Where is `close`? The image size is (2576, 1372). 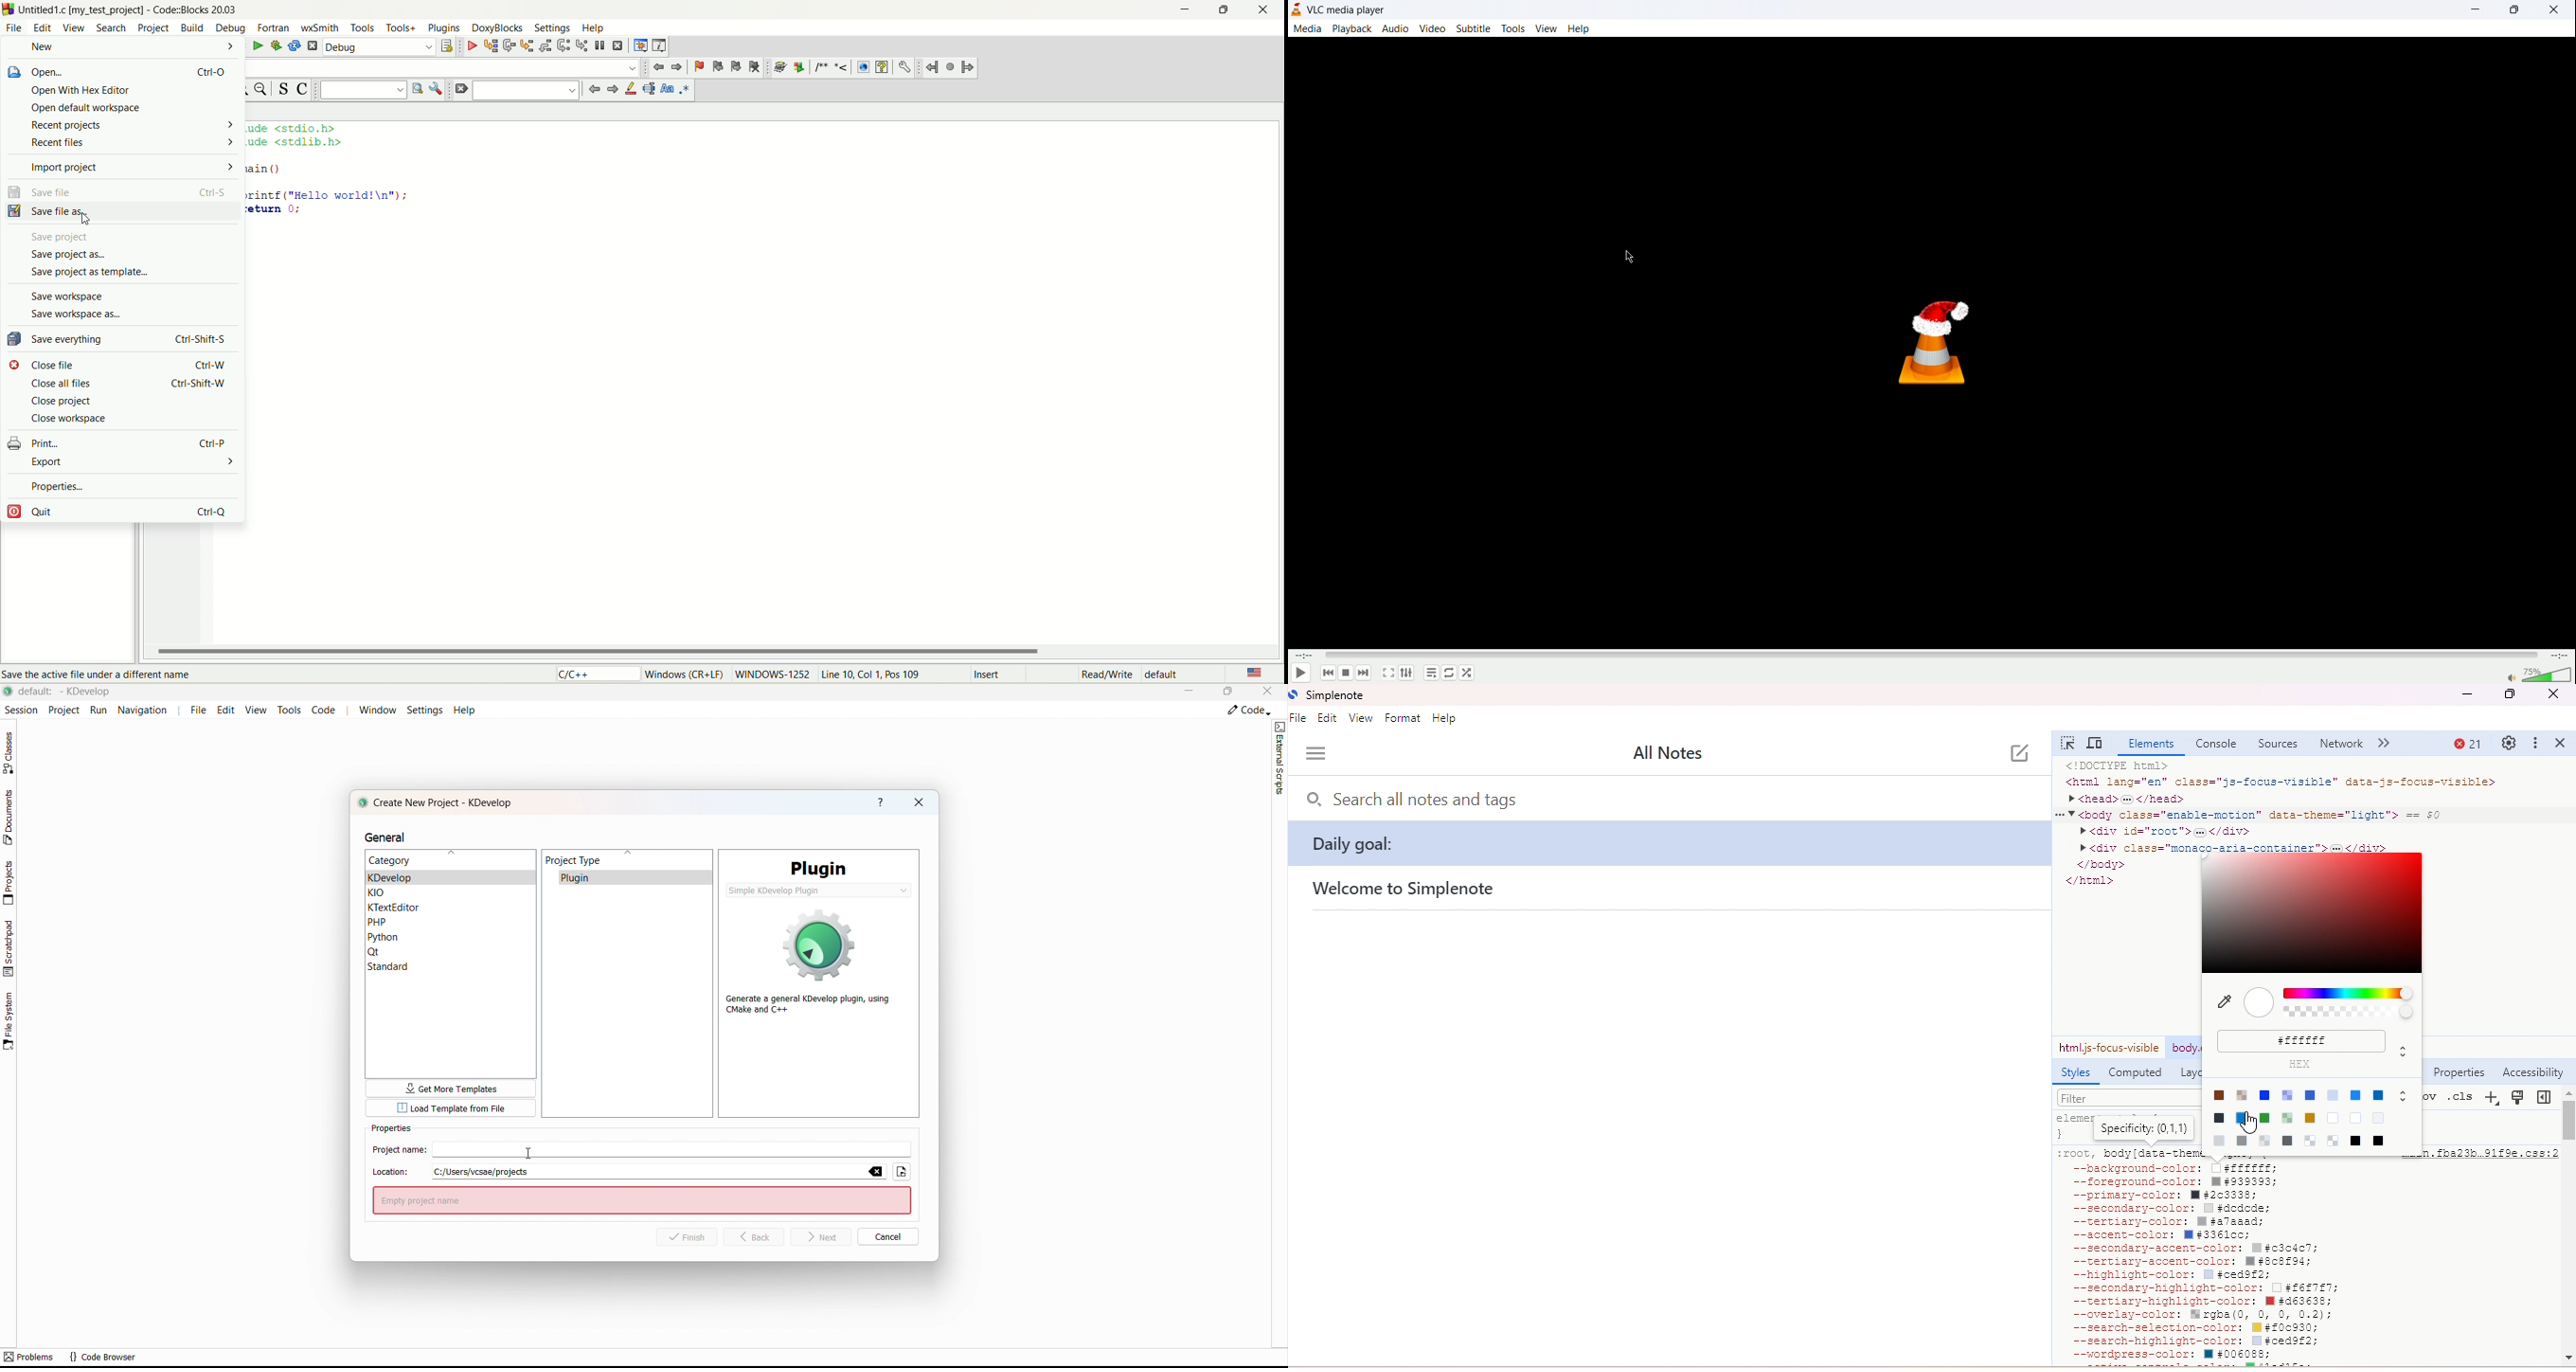
close is located at coordinates (2554, 695).